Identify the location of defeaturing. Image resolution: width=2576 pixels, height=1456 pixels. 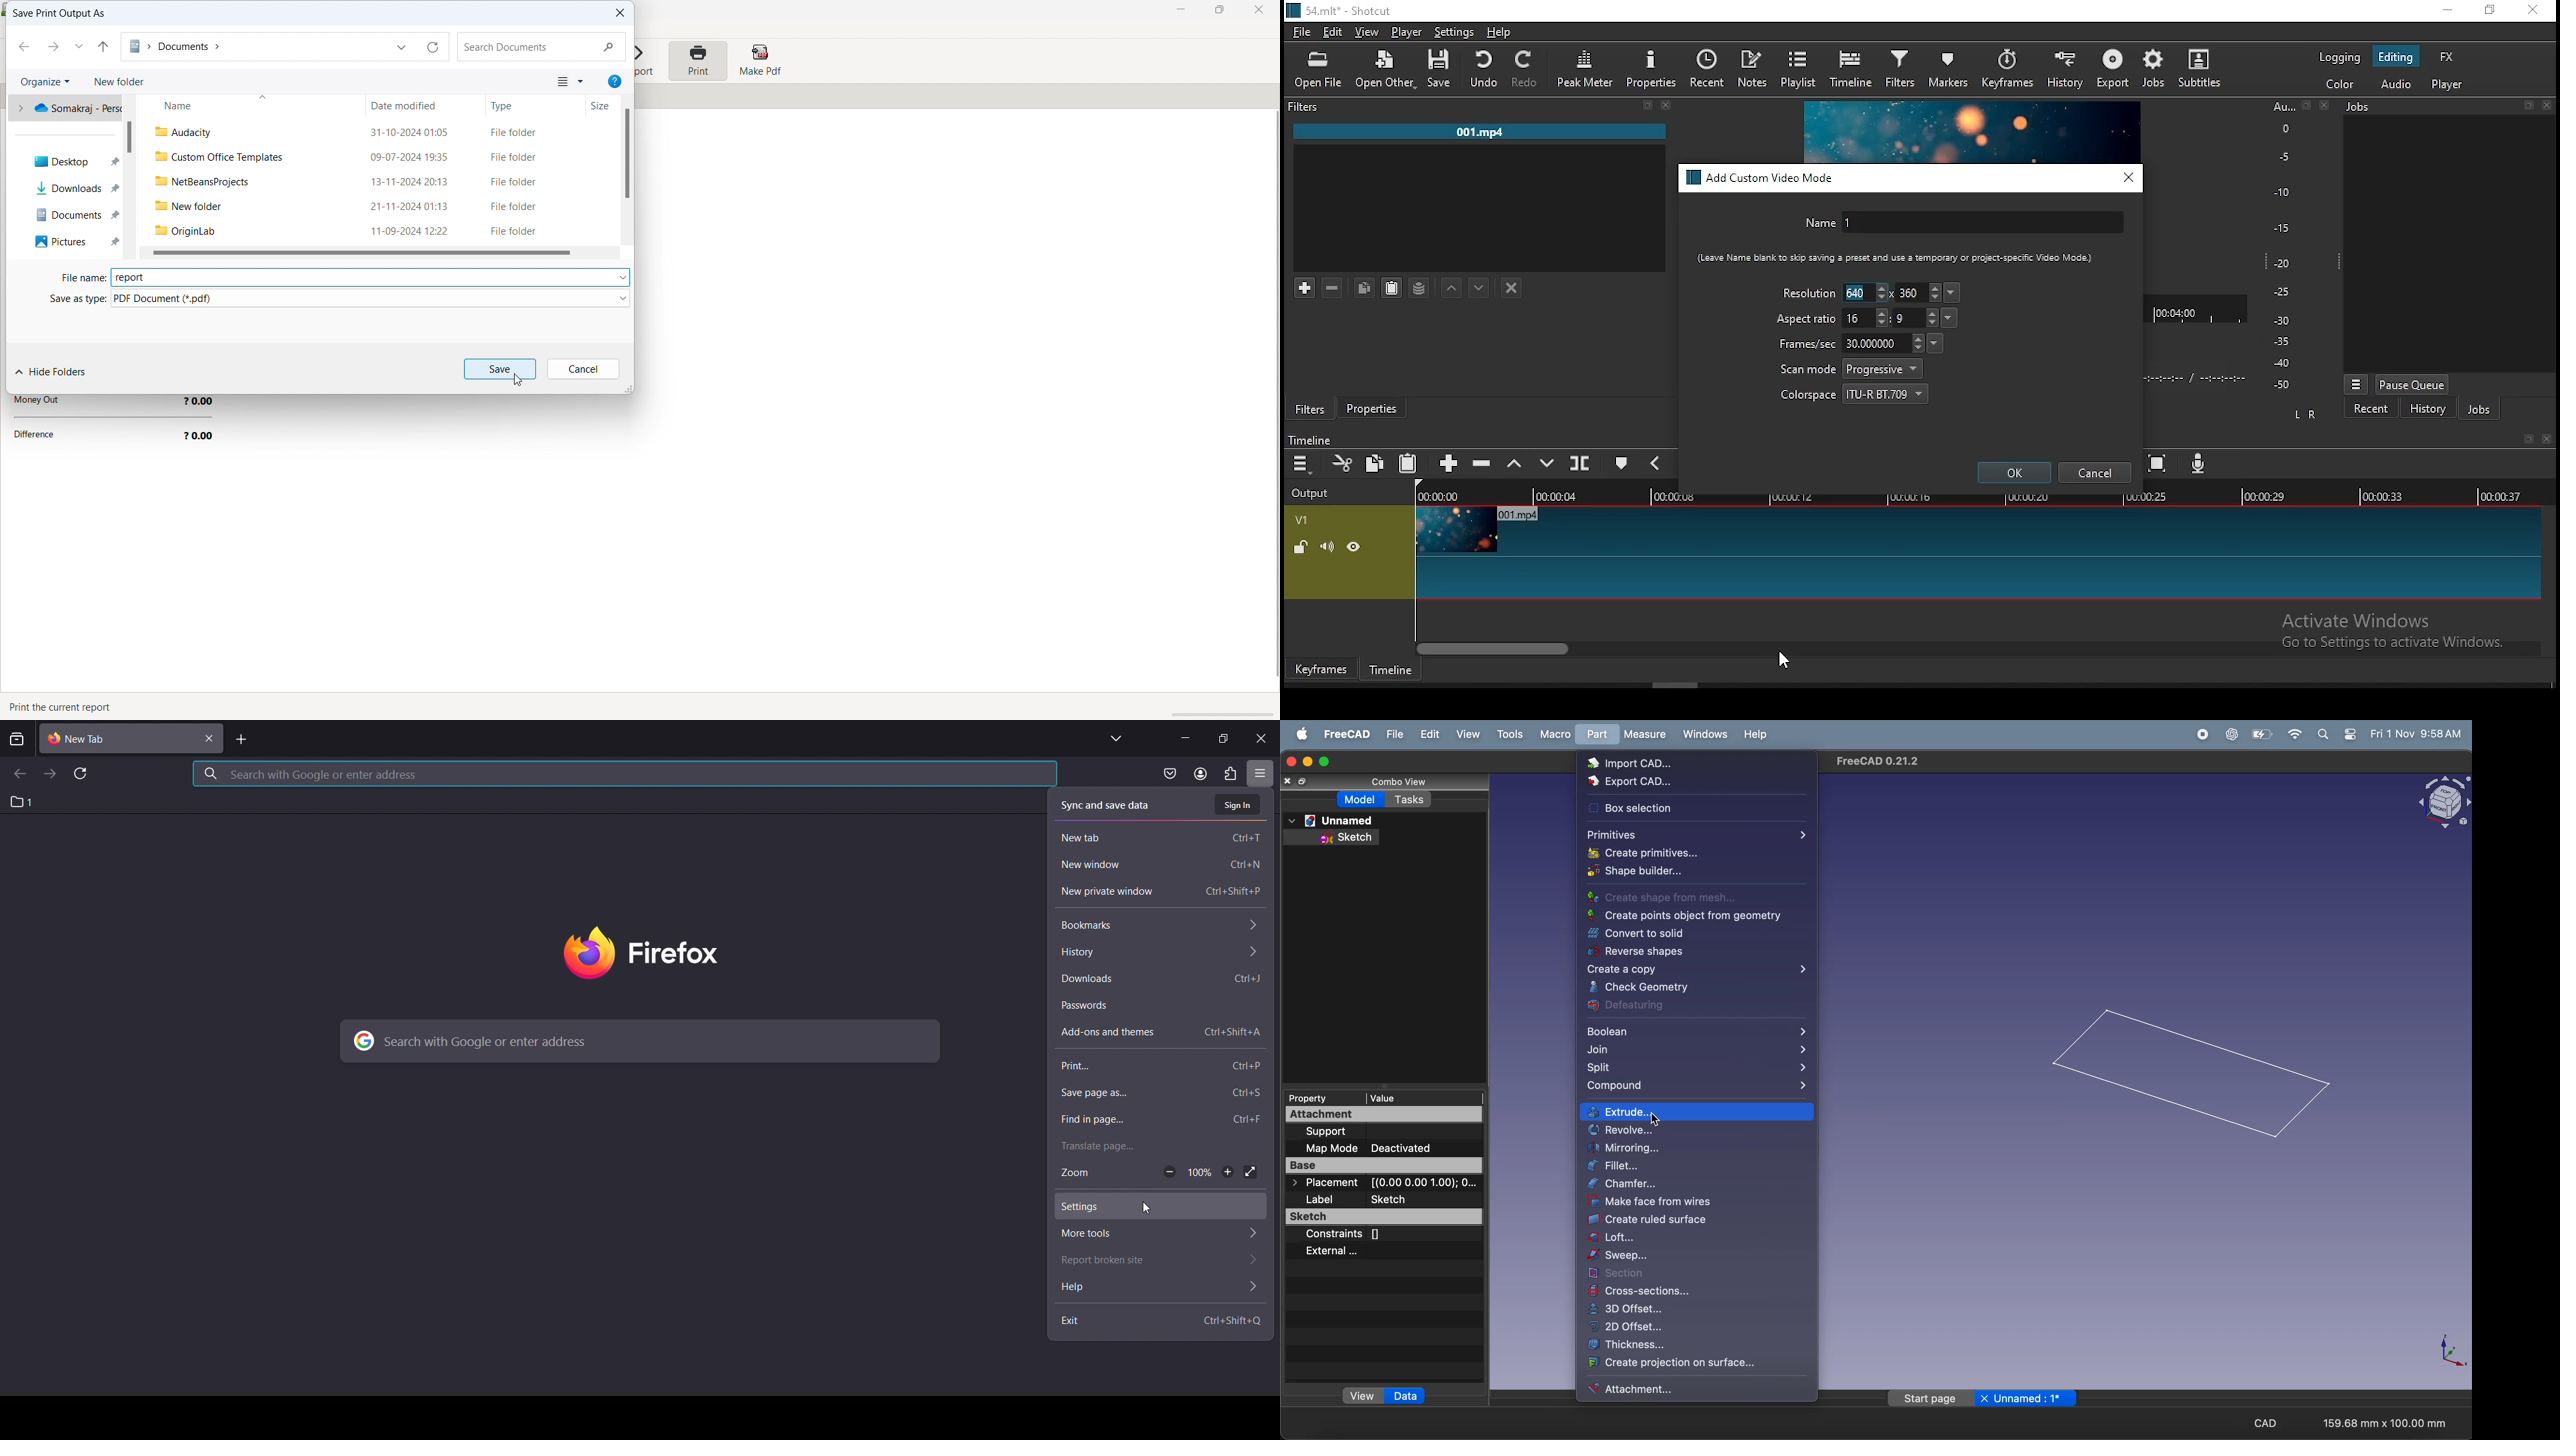
(1683, 1006).